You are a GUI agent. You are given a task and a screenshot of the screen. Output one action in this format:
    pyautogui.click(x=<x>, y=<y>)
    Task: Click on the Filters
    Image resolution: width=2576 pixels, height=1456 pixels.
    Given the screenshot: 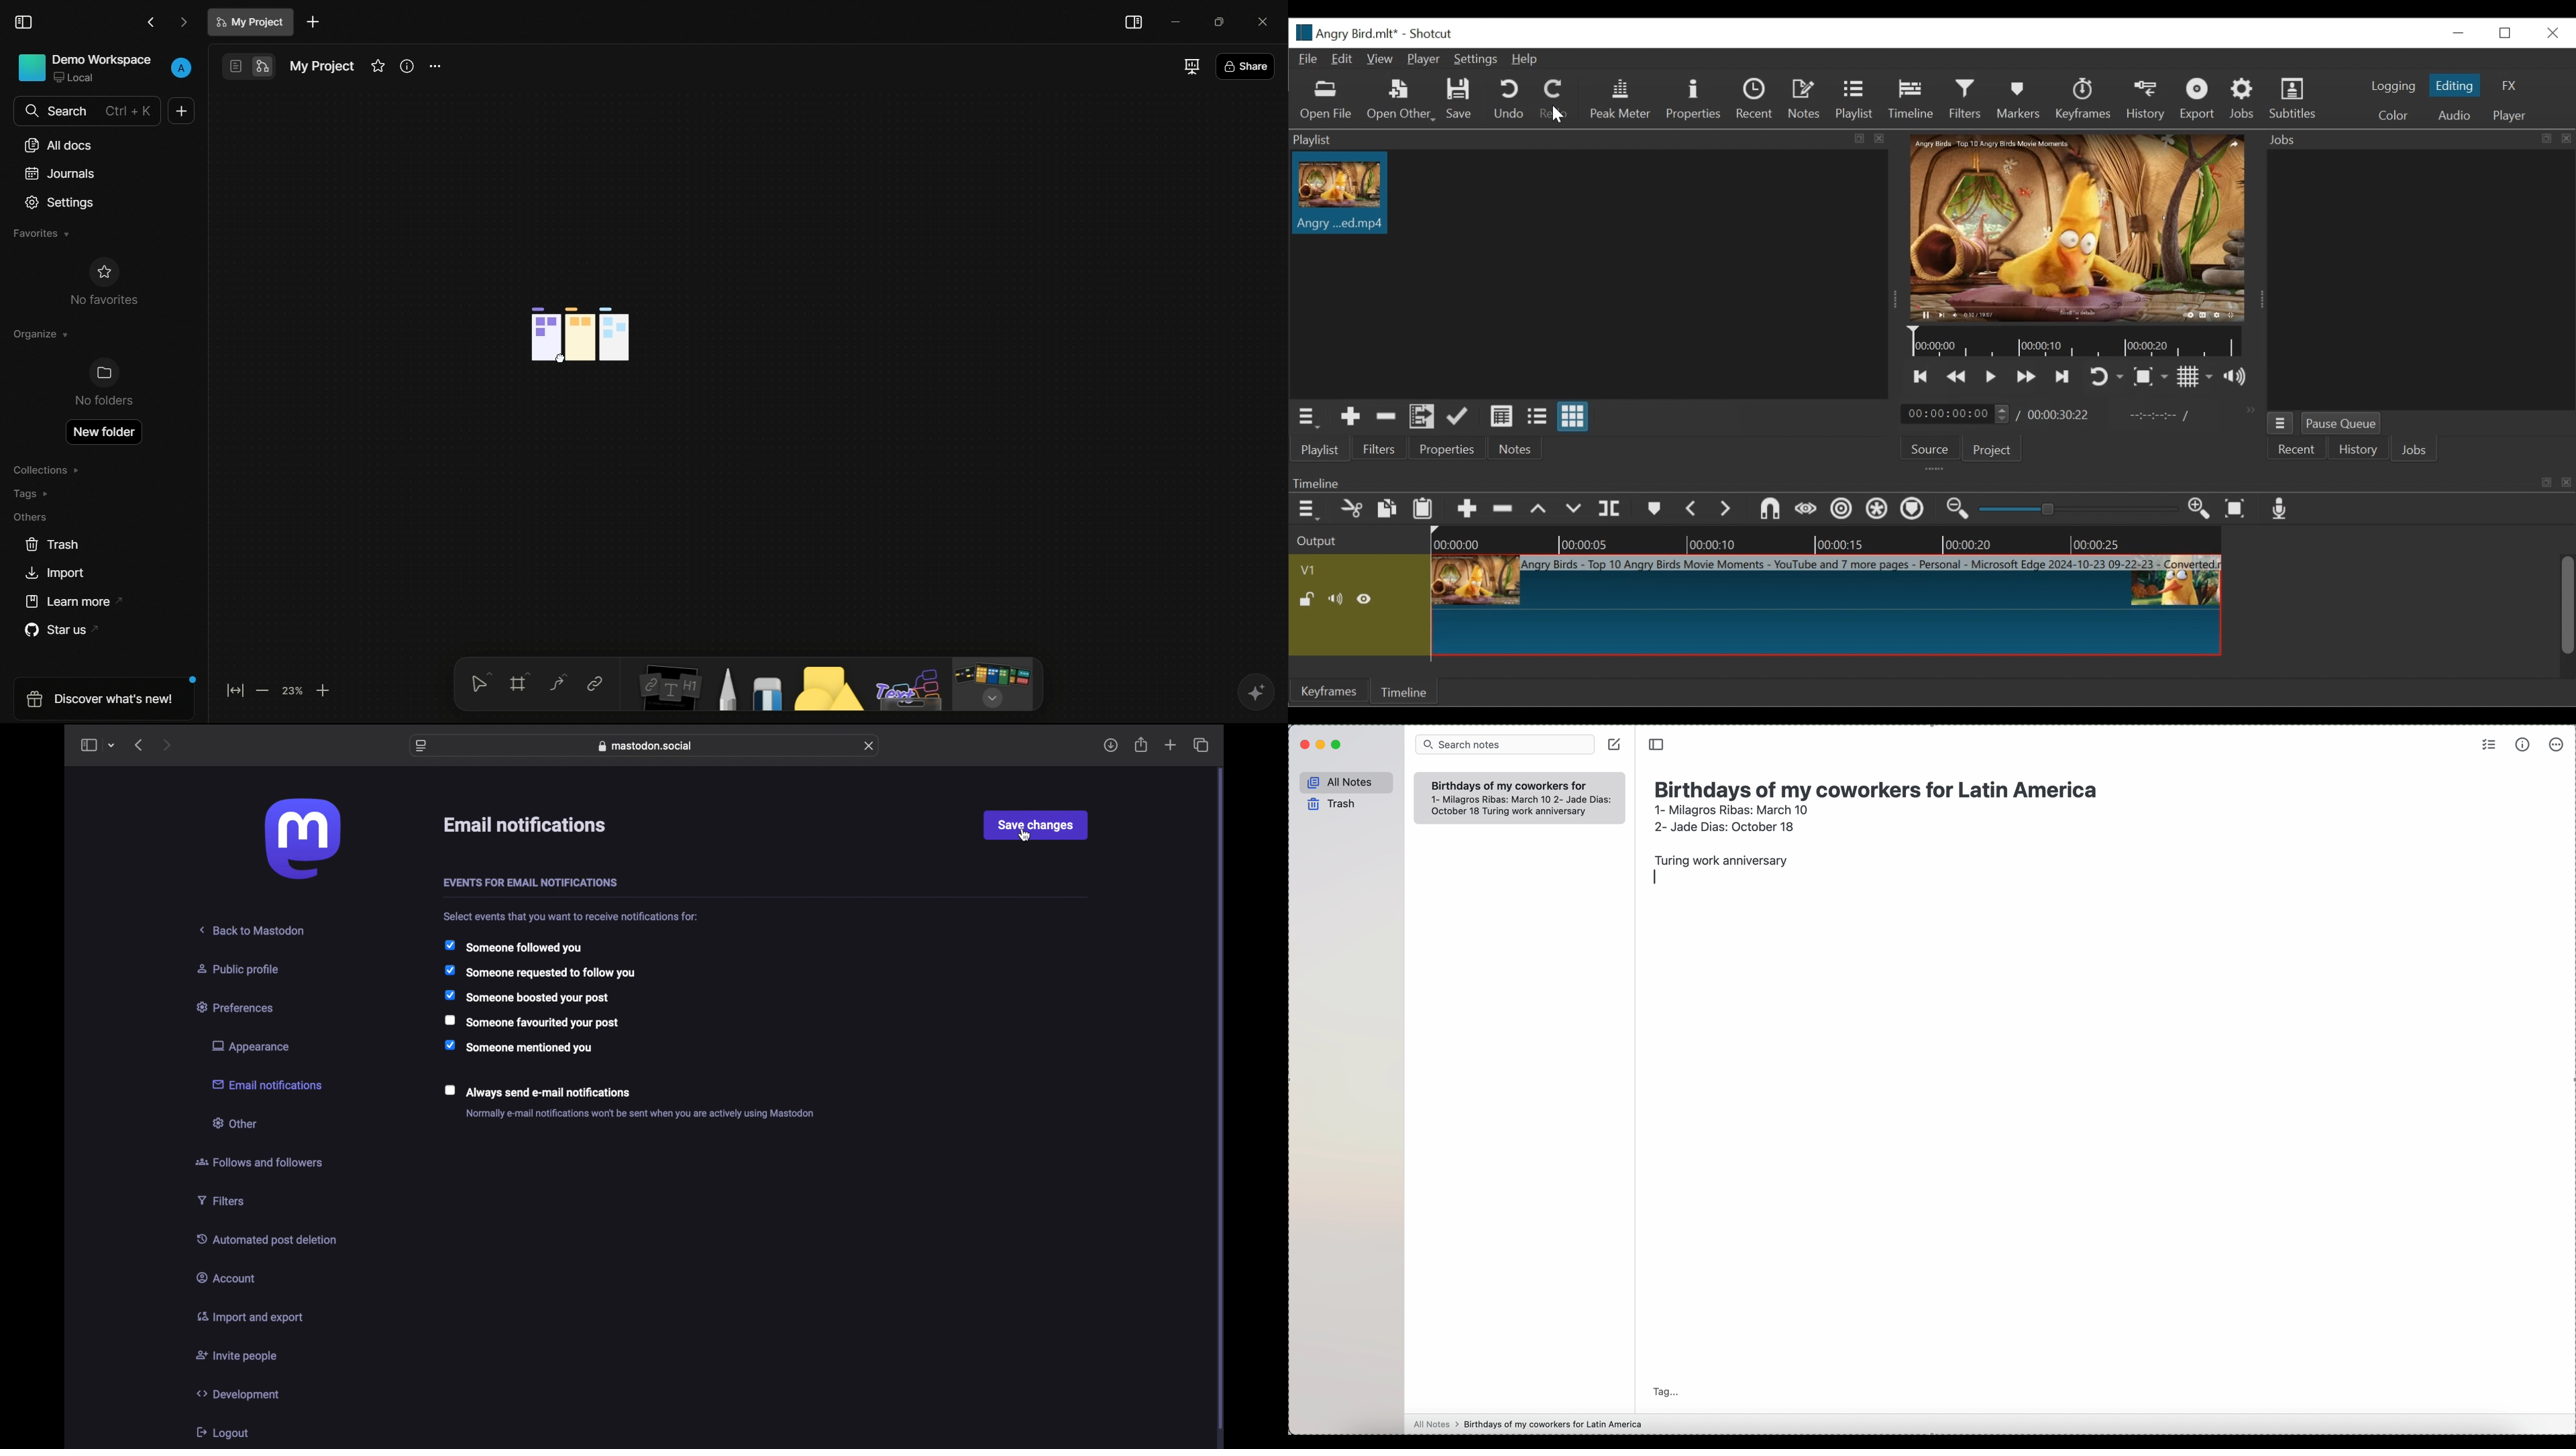 What is the action you would take?
    pyautogui.click(x=1377, y=449)
    